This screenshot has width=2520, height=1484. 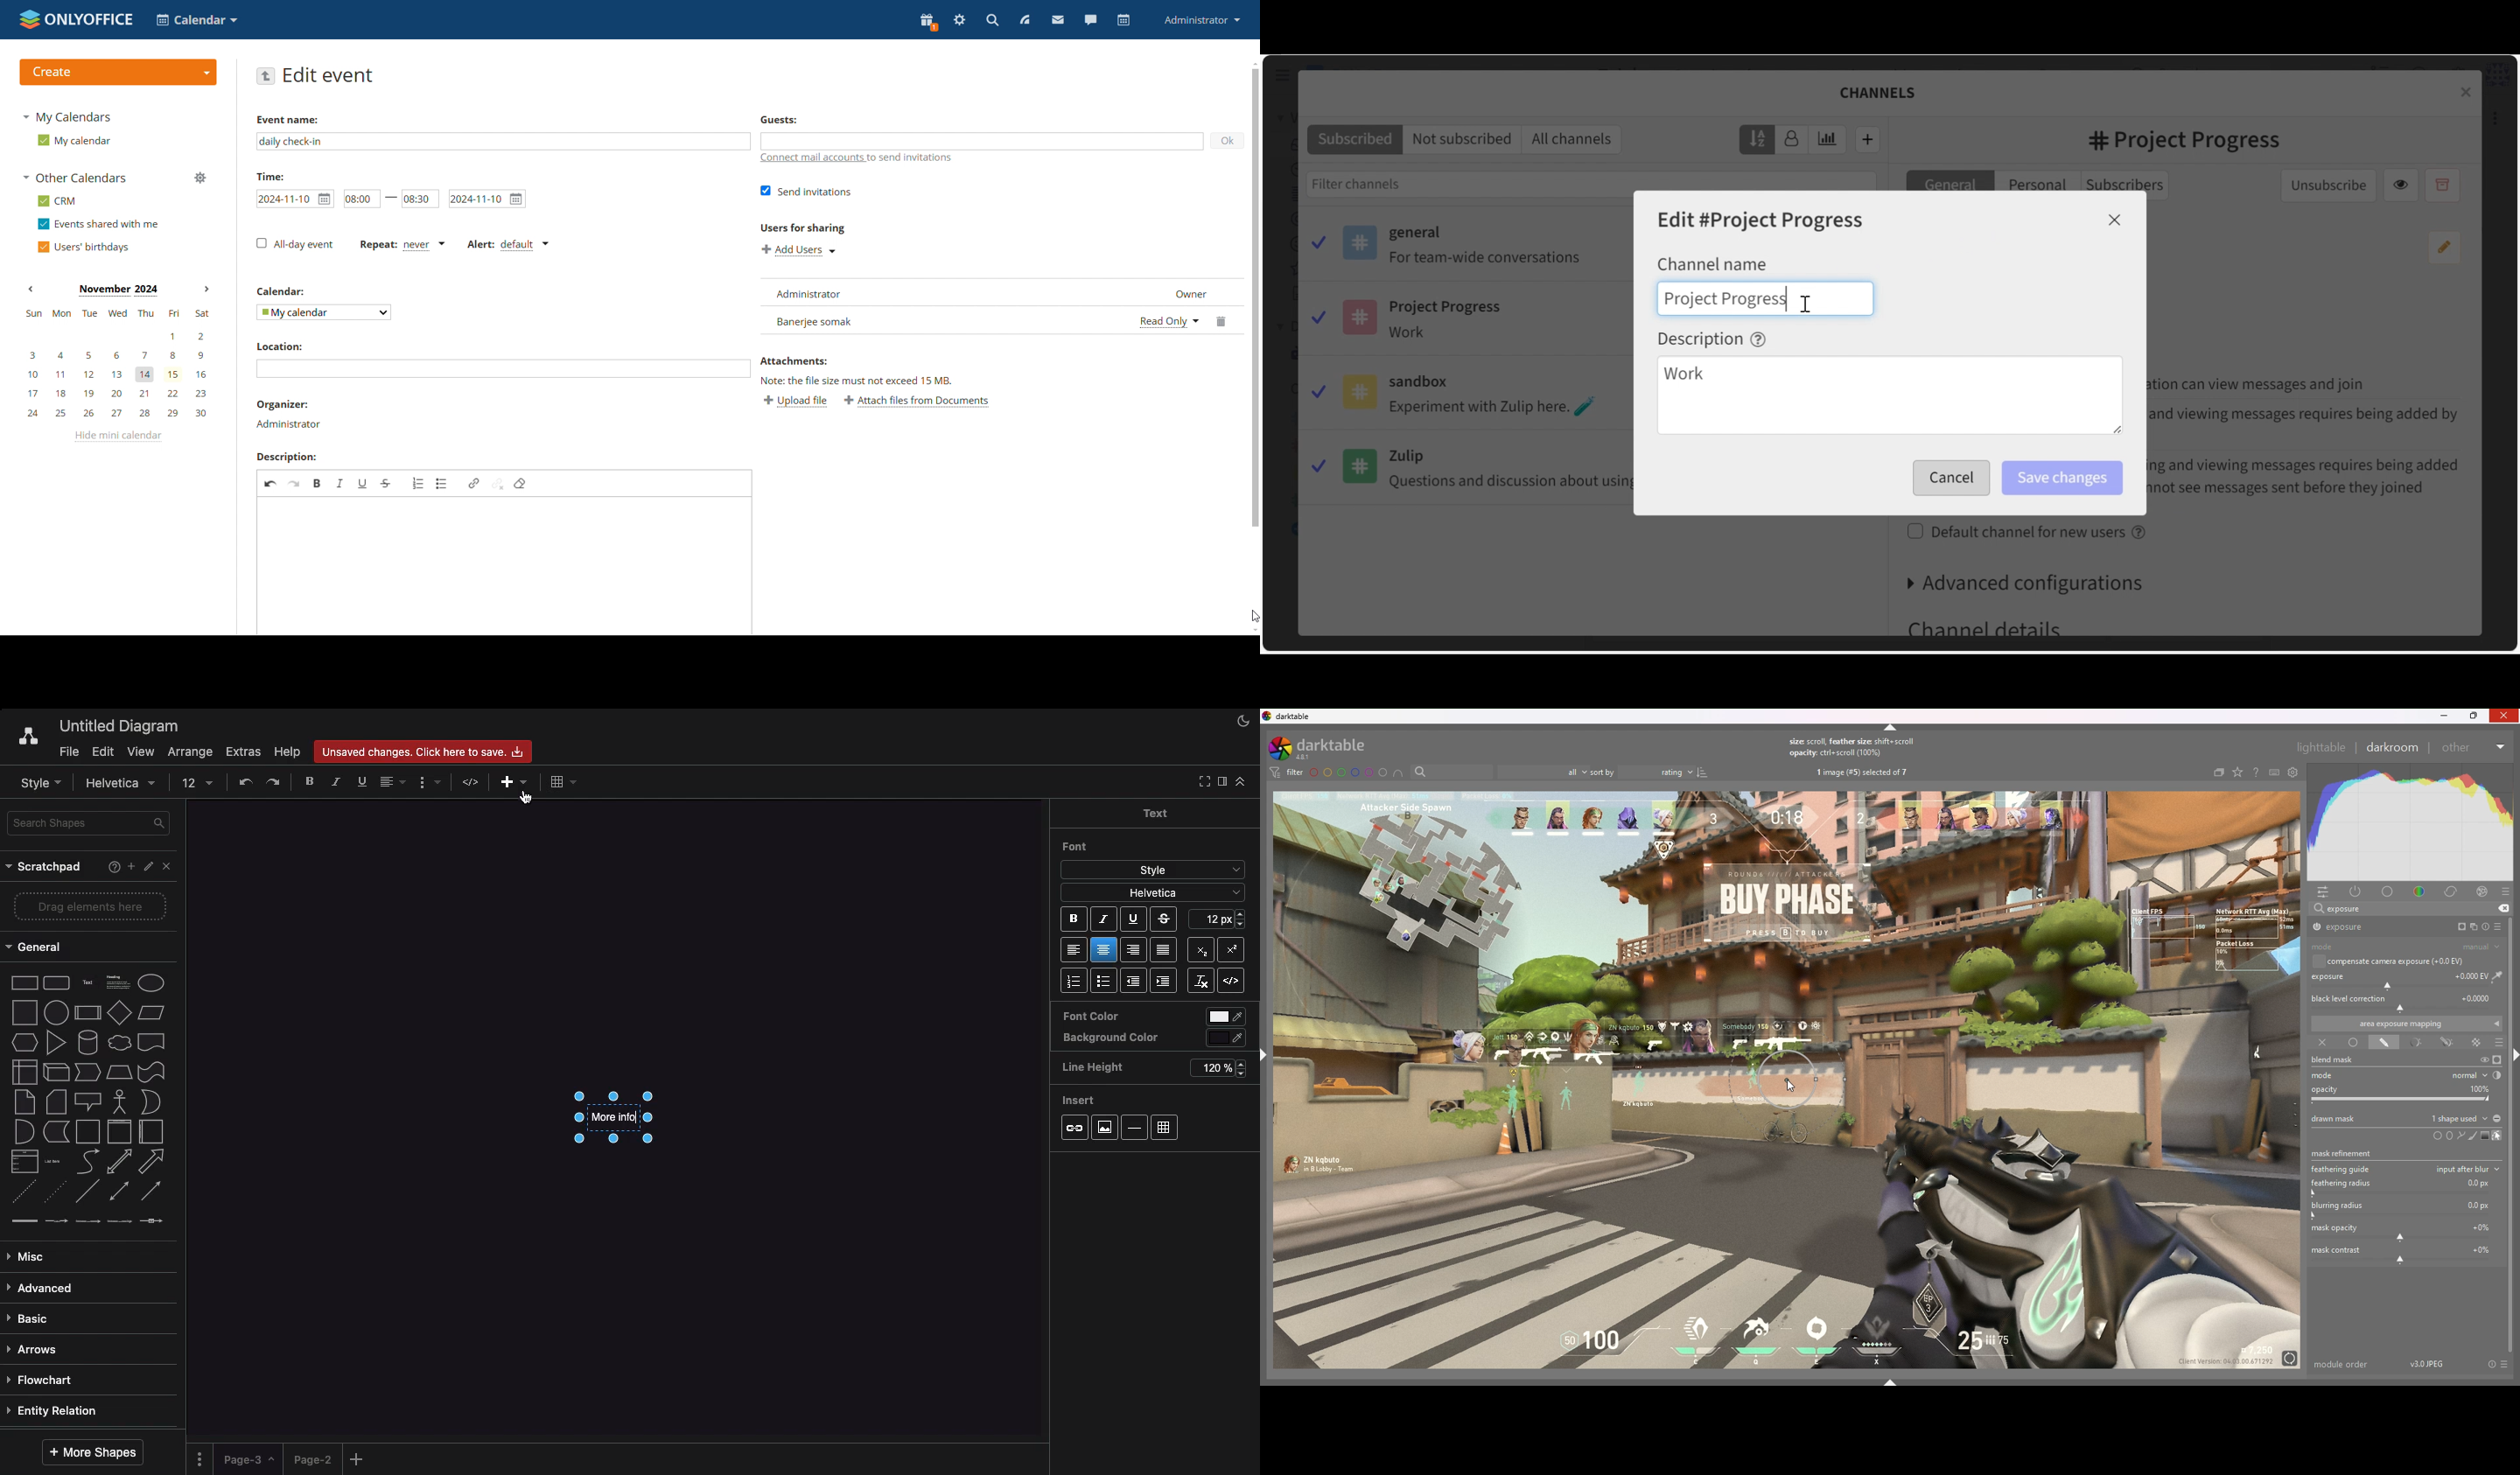 What do you see at coordinates (88, 1132) in the screenshot?
I see `container` at bounding box center [88, 1132].